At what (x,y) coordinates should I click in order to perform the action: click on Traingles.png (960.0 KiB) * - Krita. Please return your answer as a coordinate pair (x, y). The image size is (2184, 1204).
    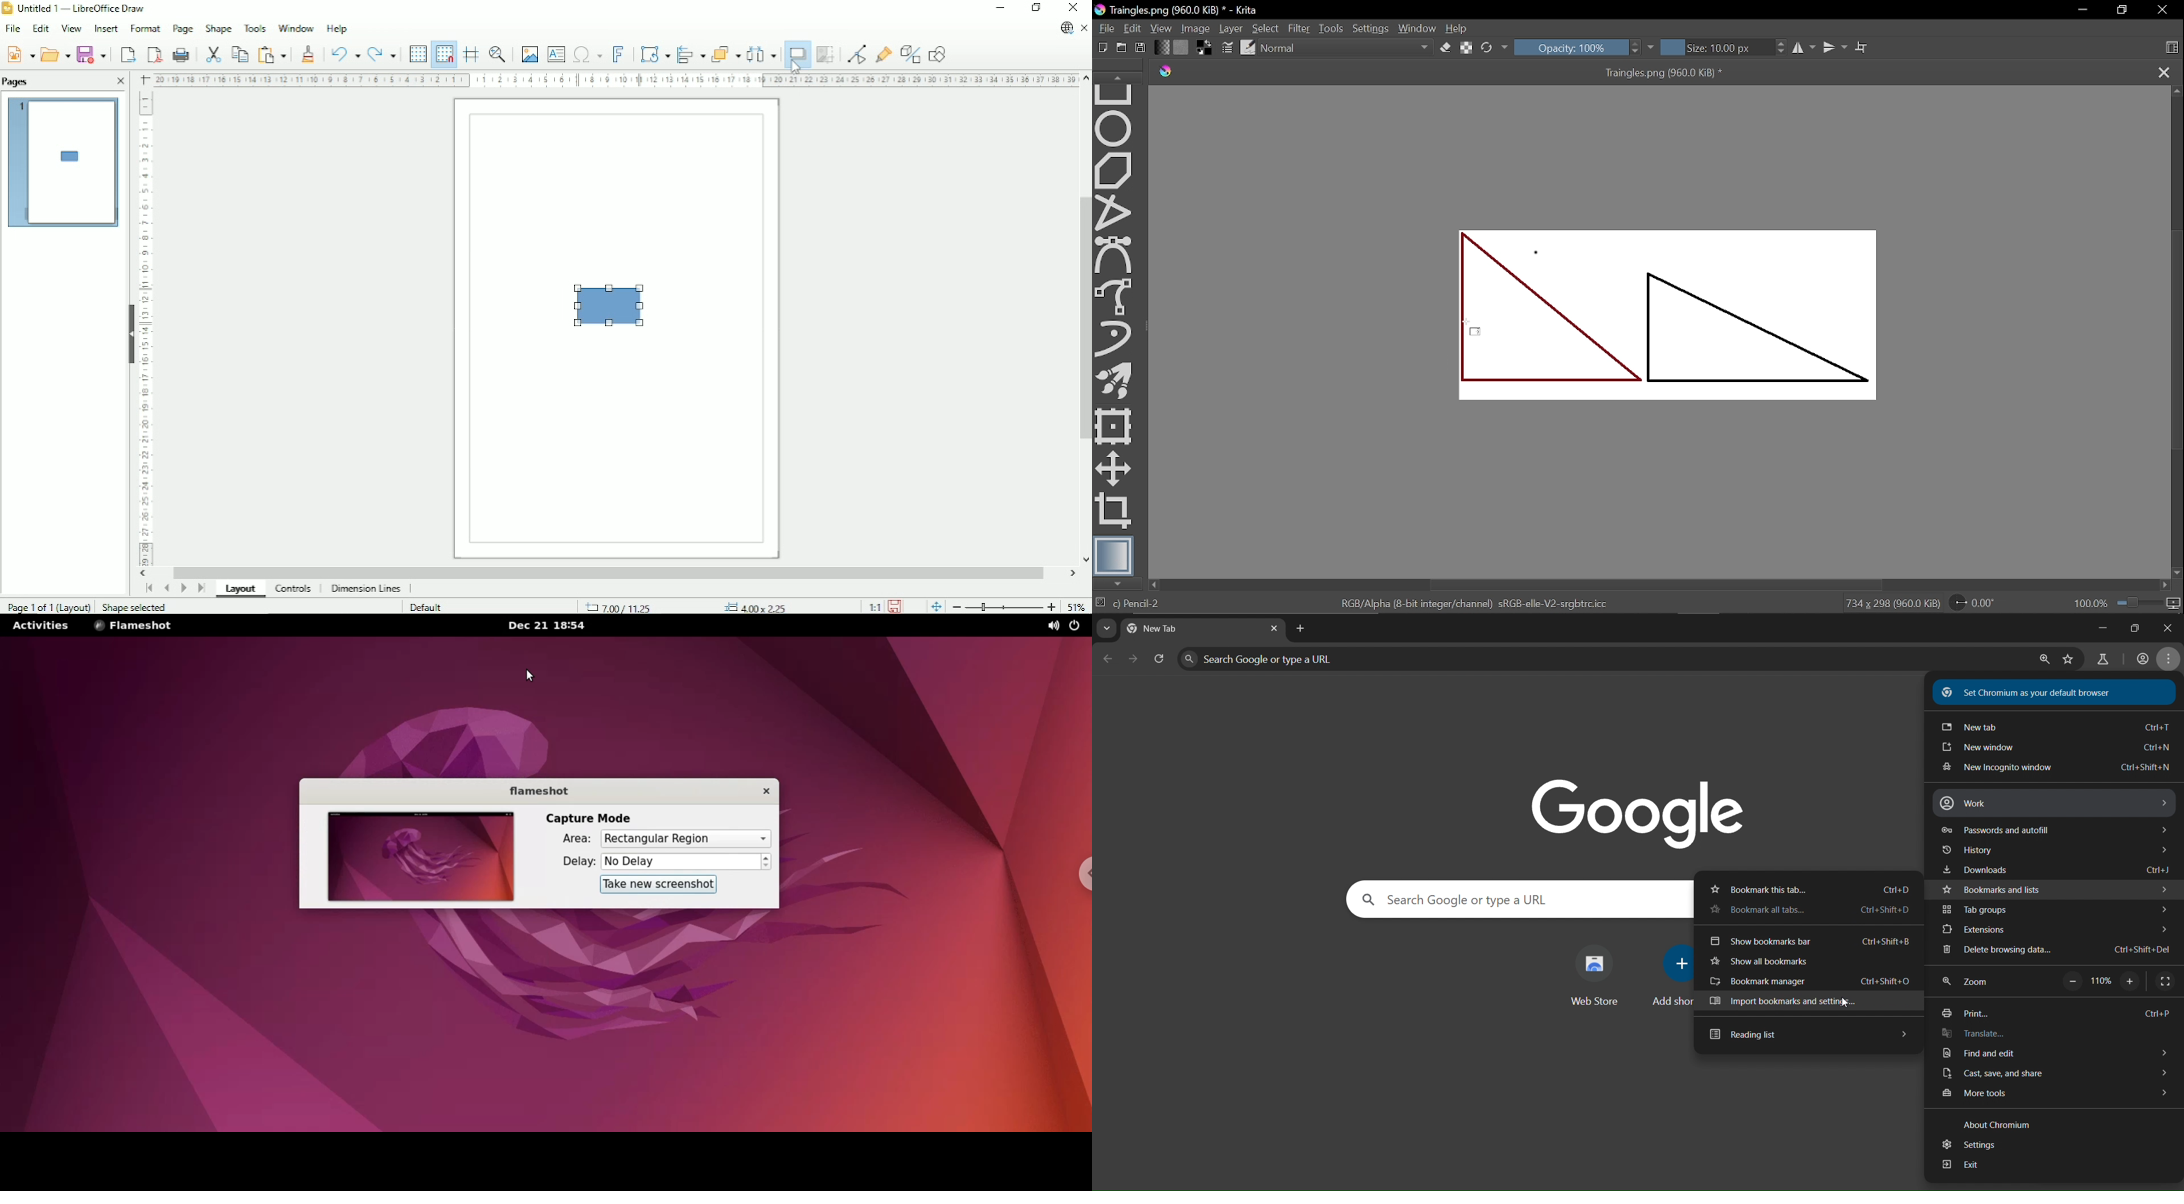
    Looking at the image, I should click on (1176, 9).